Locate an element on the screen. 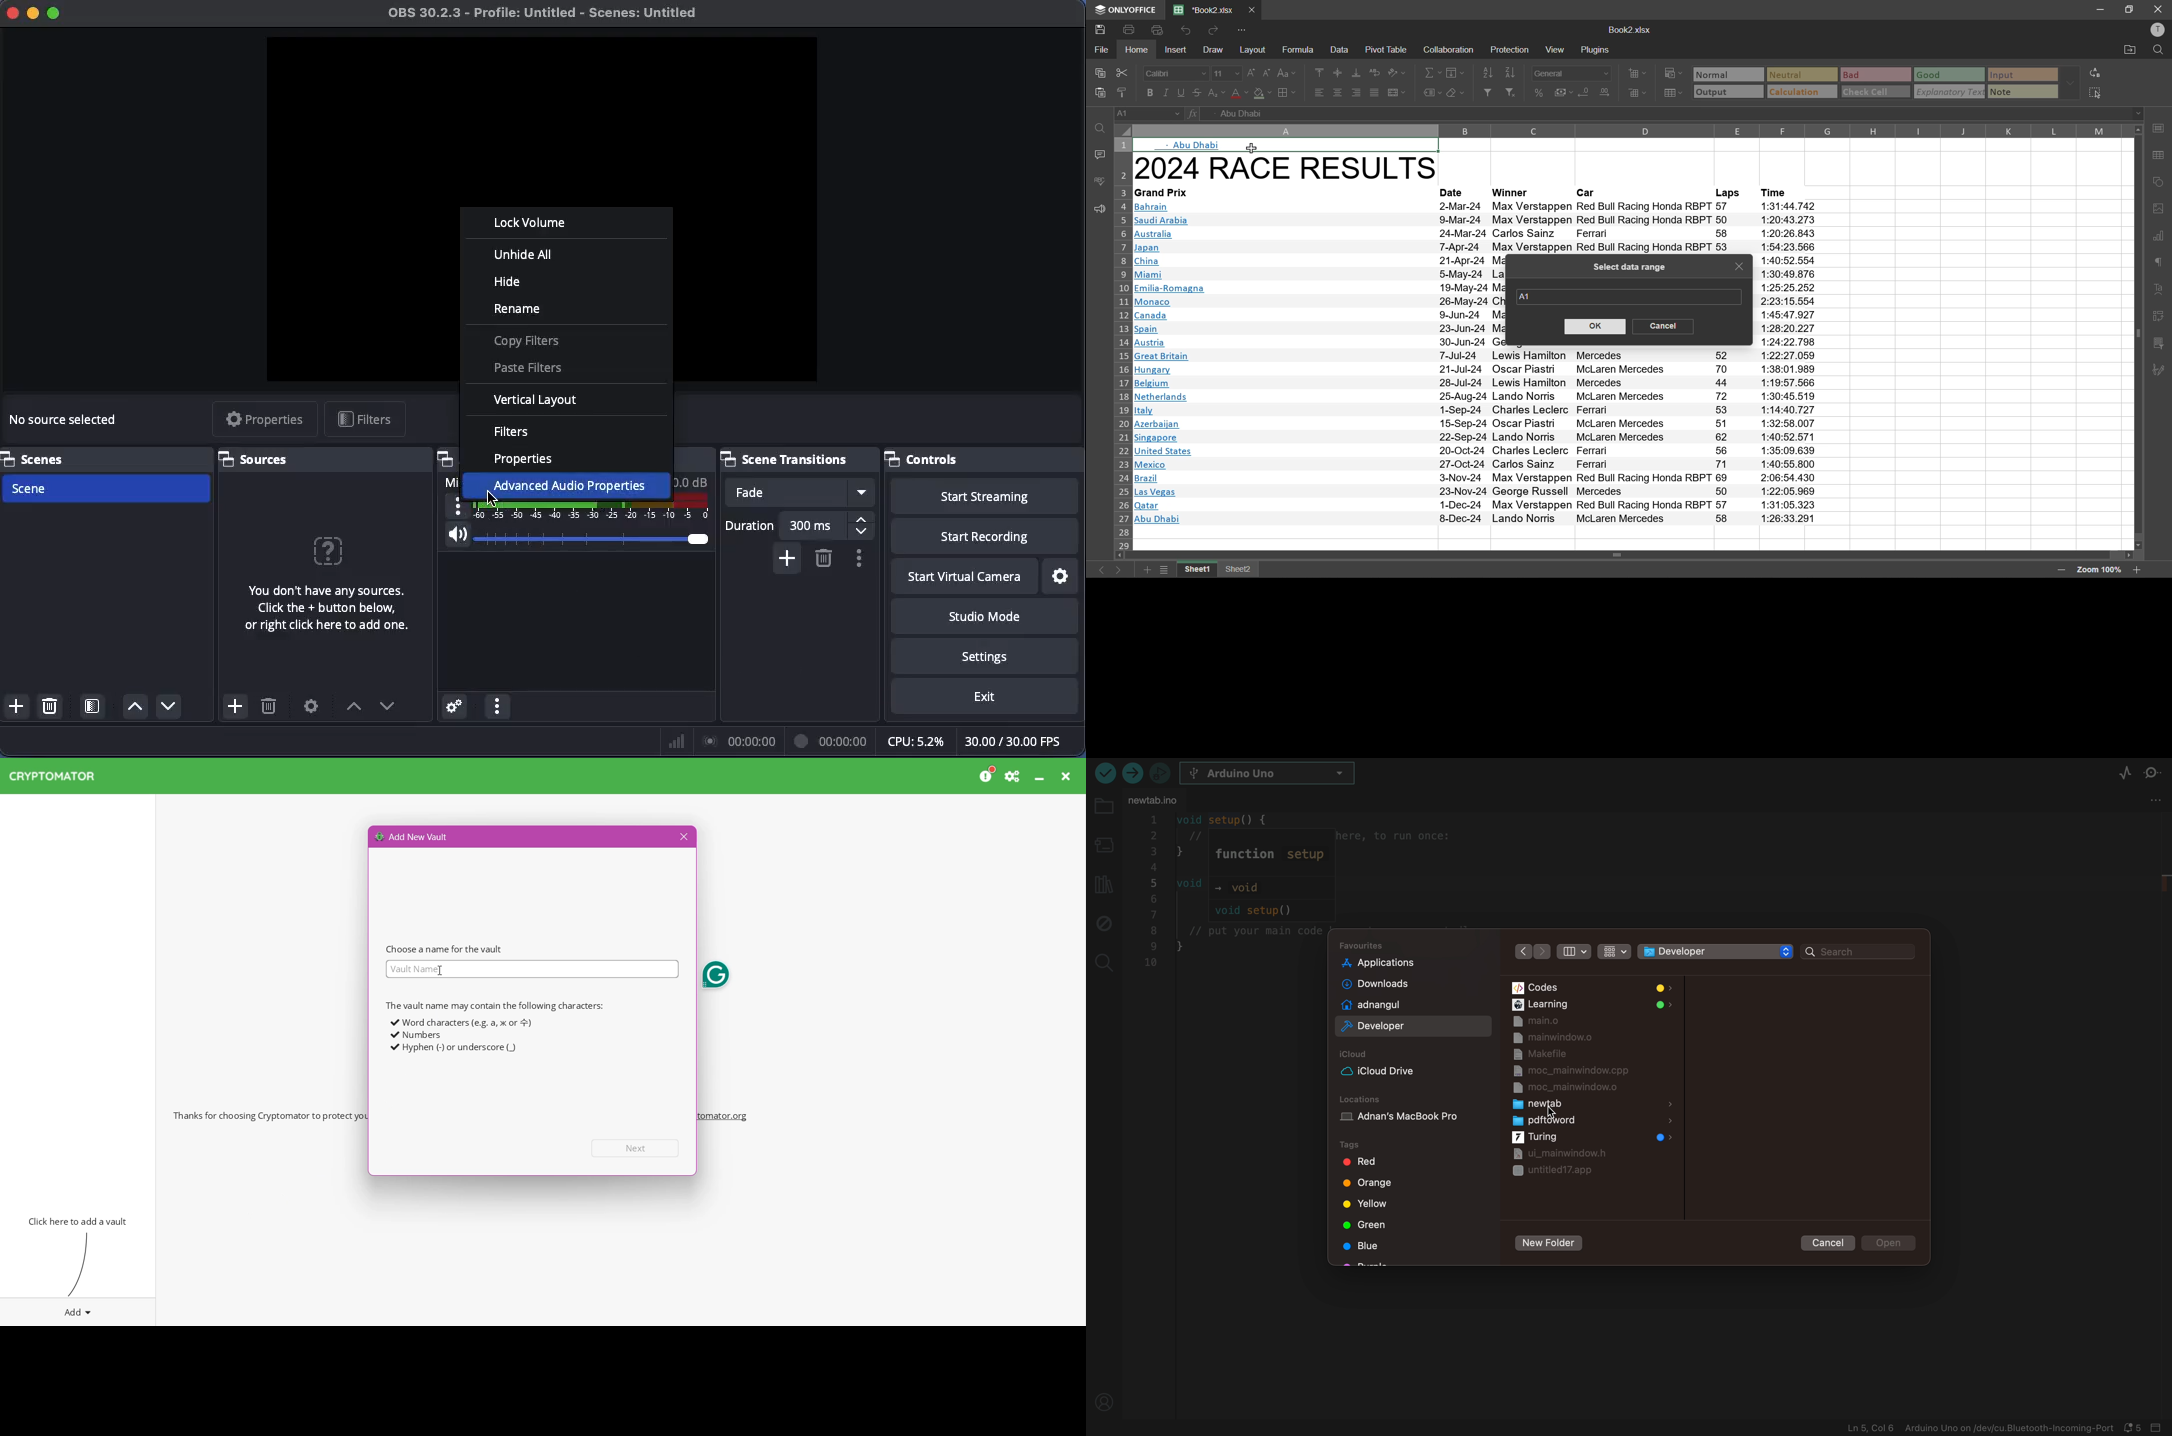  clear is located at coordinates (1457, 94).